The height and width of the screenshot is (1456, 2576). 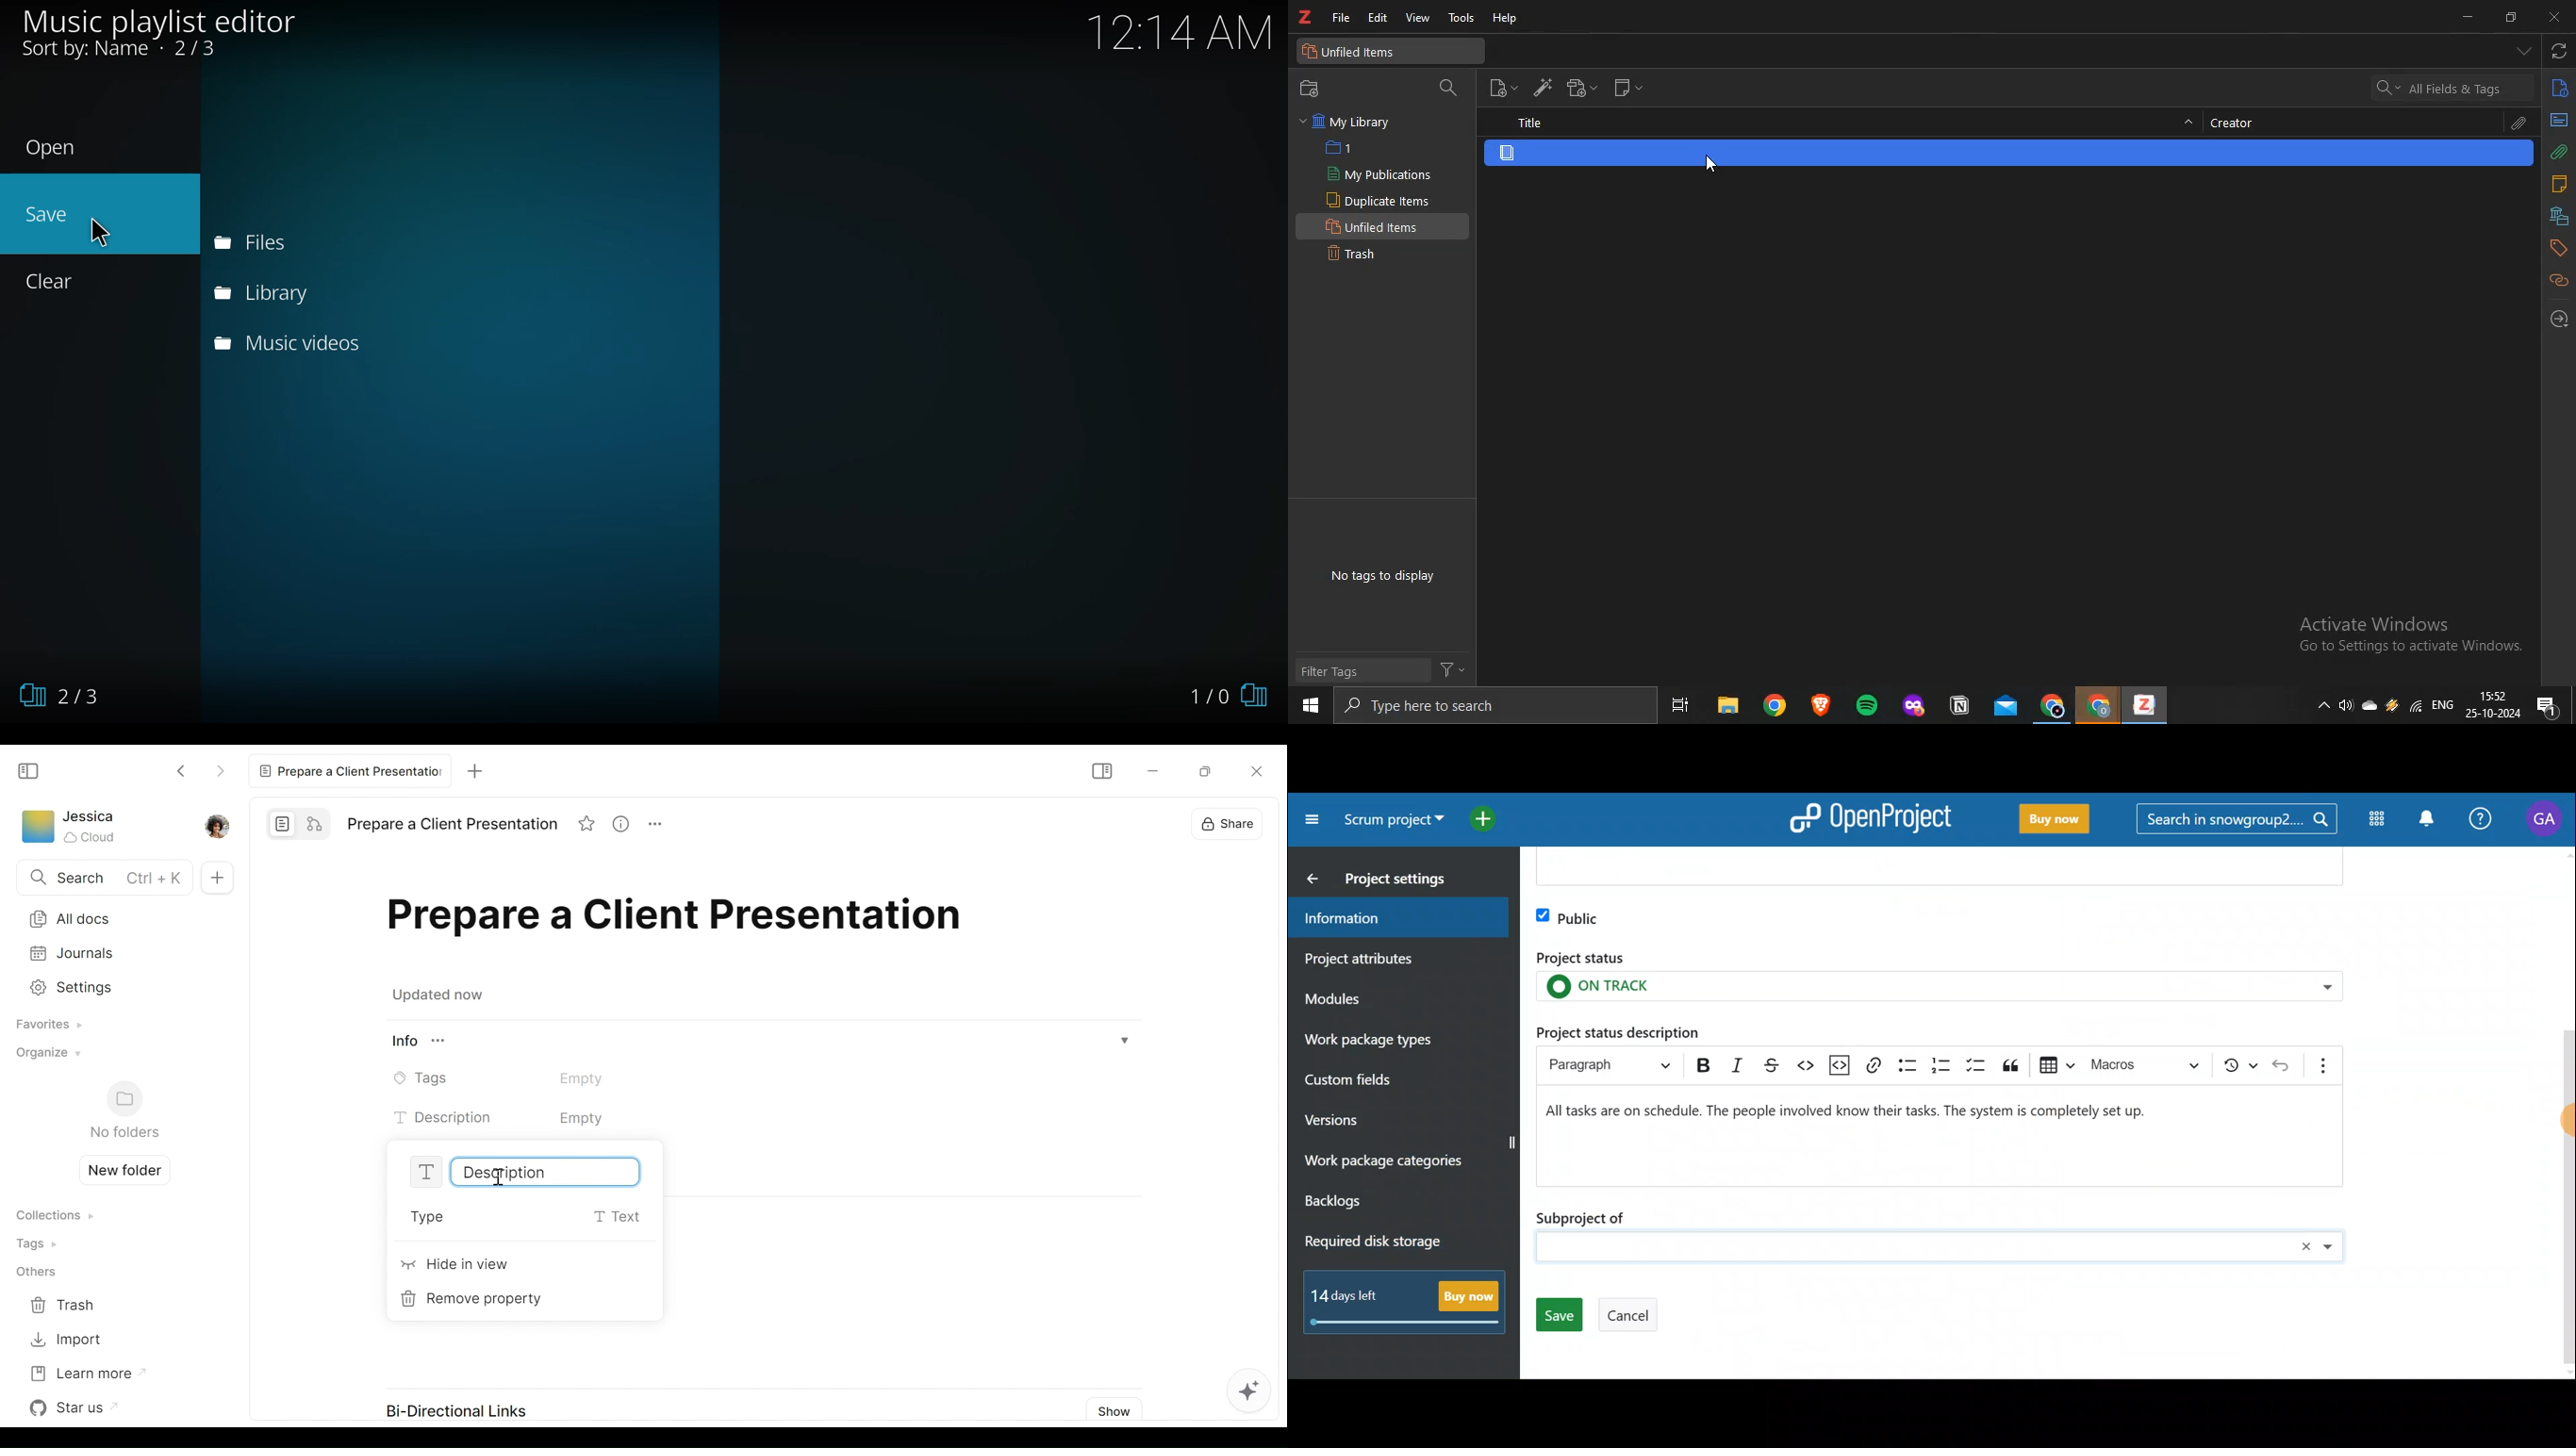 What do you see at coordinates (441, 997) in the screenshot?
I see `Updated now` at bounding box center [441, 997].